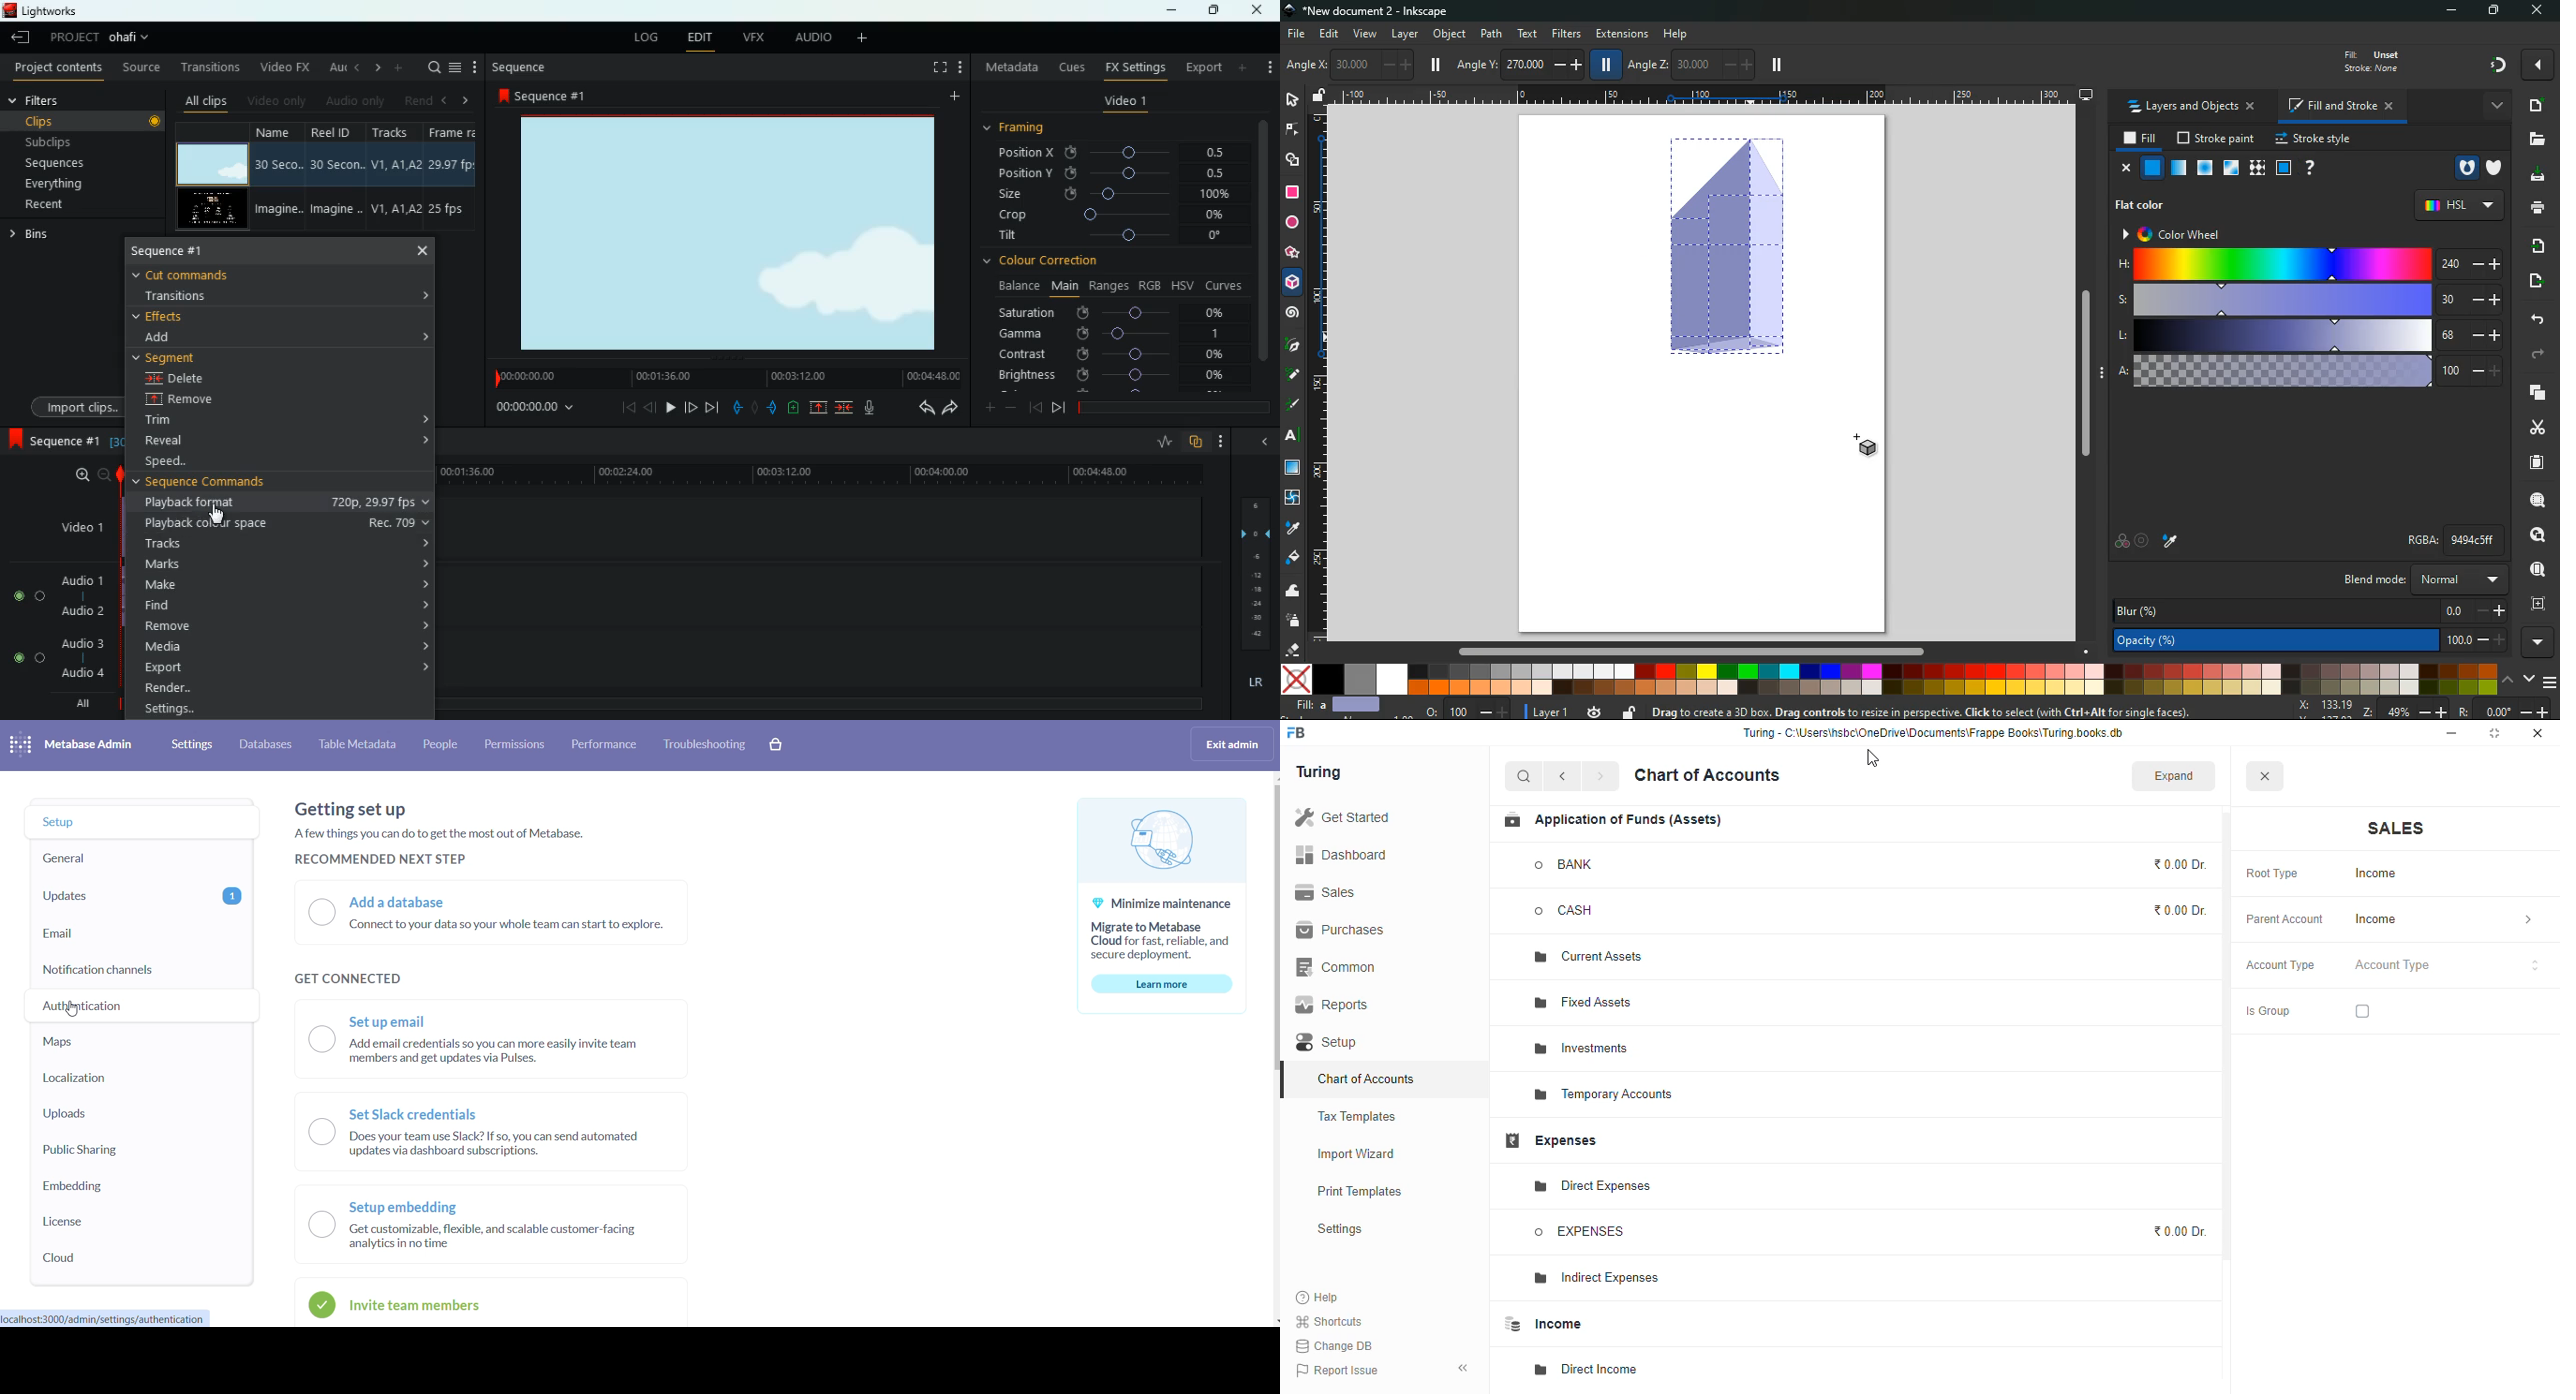 Image resolution: width=2576 pixels, height=1400 pixels. What do you see at coordinates (1612, 820) in the screenshot?
I see `application of funds (assets)` at bounding box center [1612, 820].